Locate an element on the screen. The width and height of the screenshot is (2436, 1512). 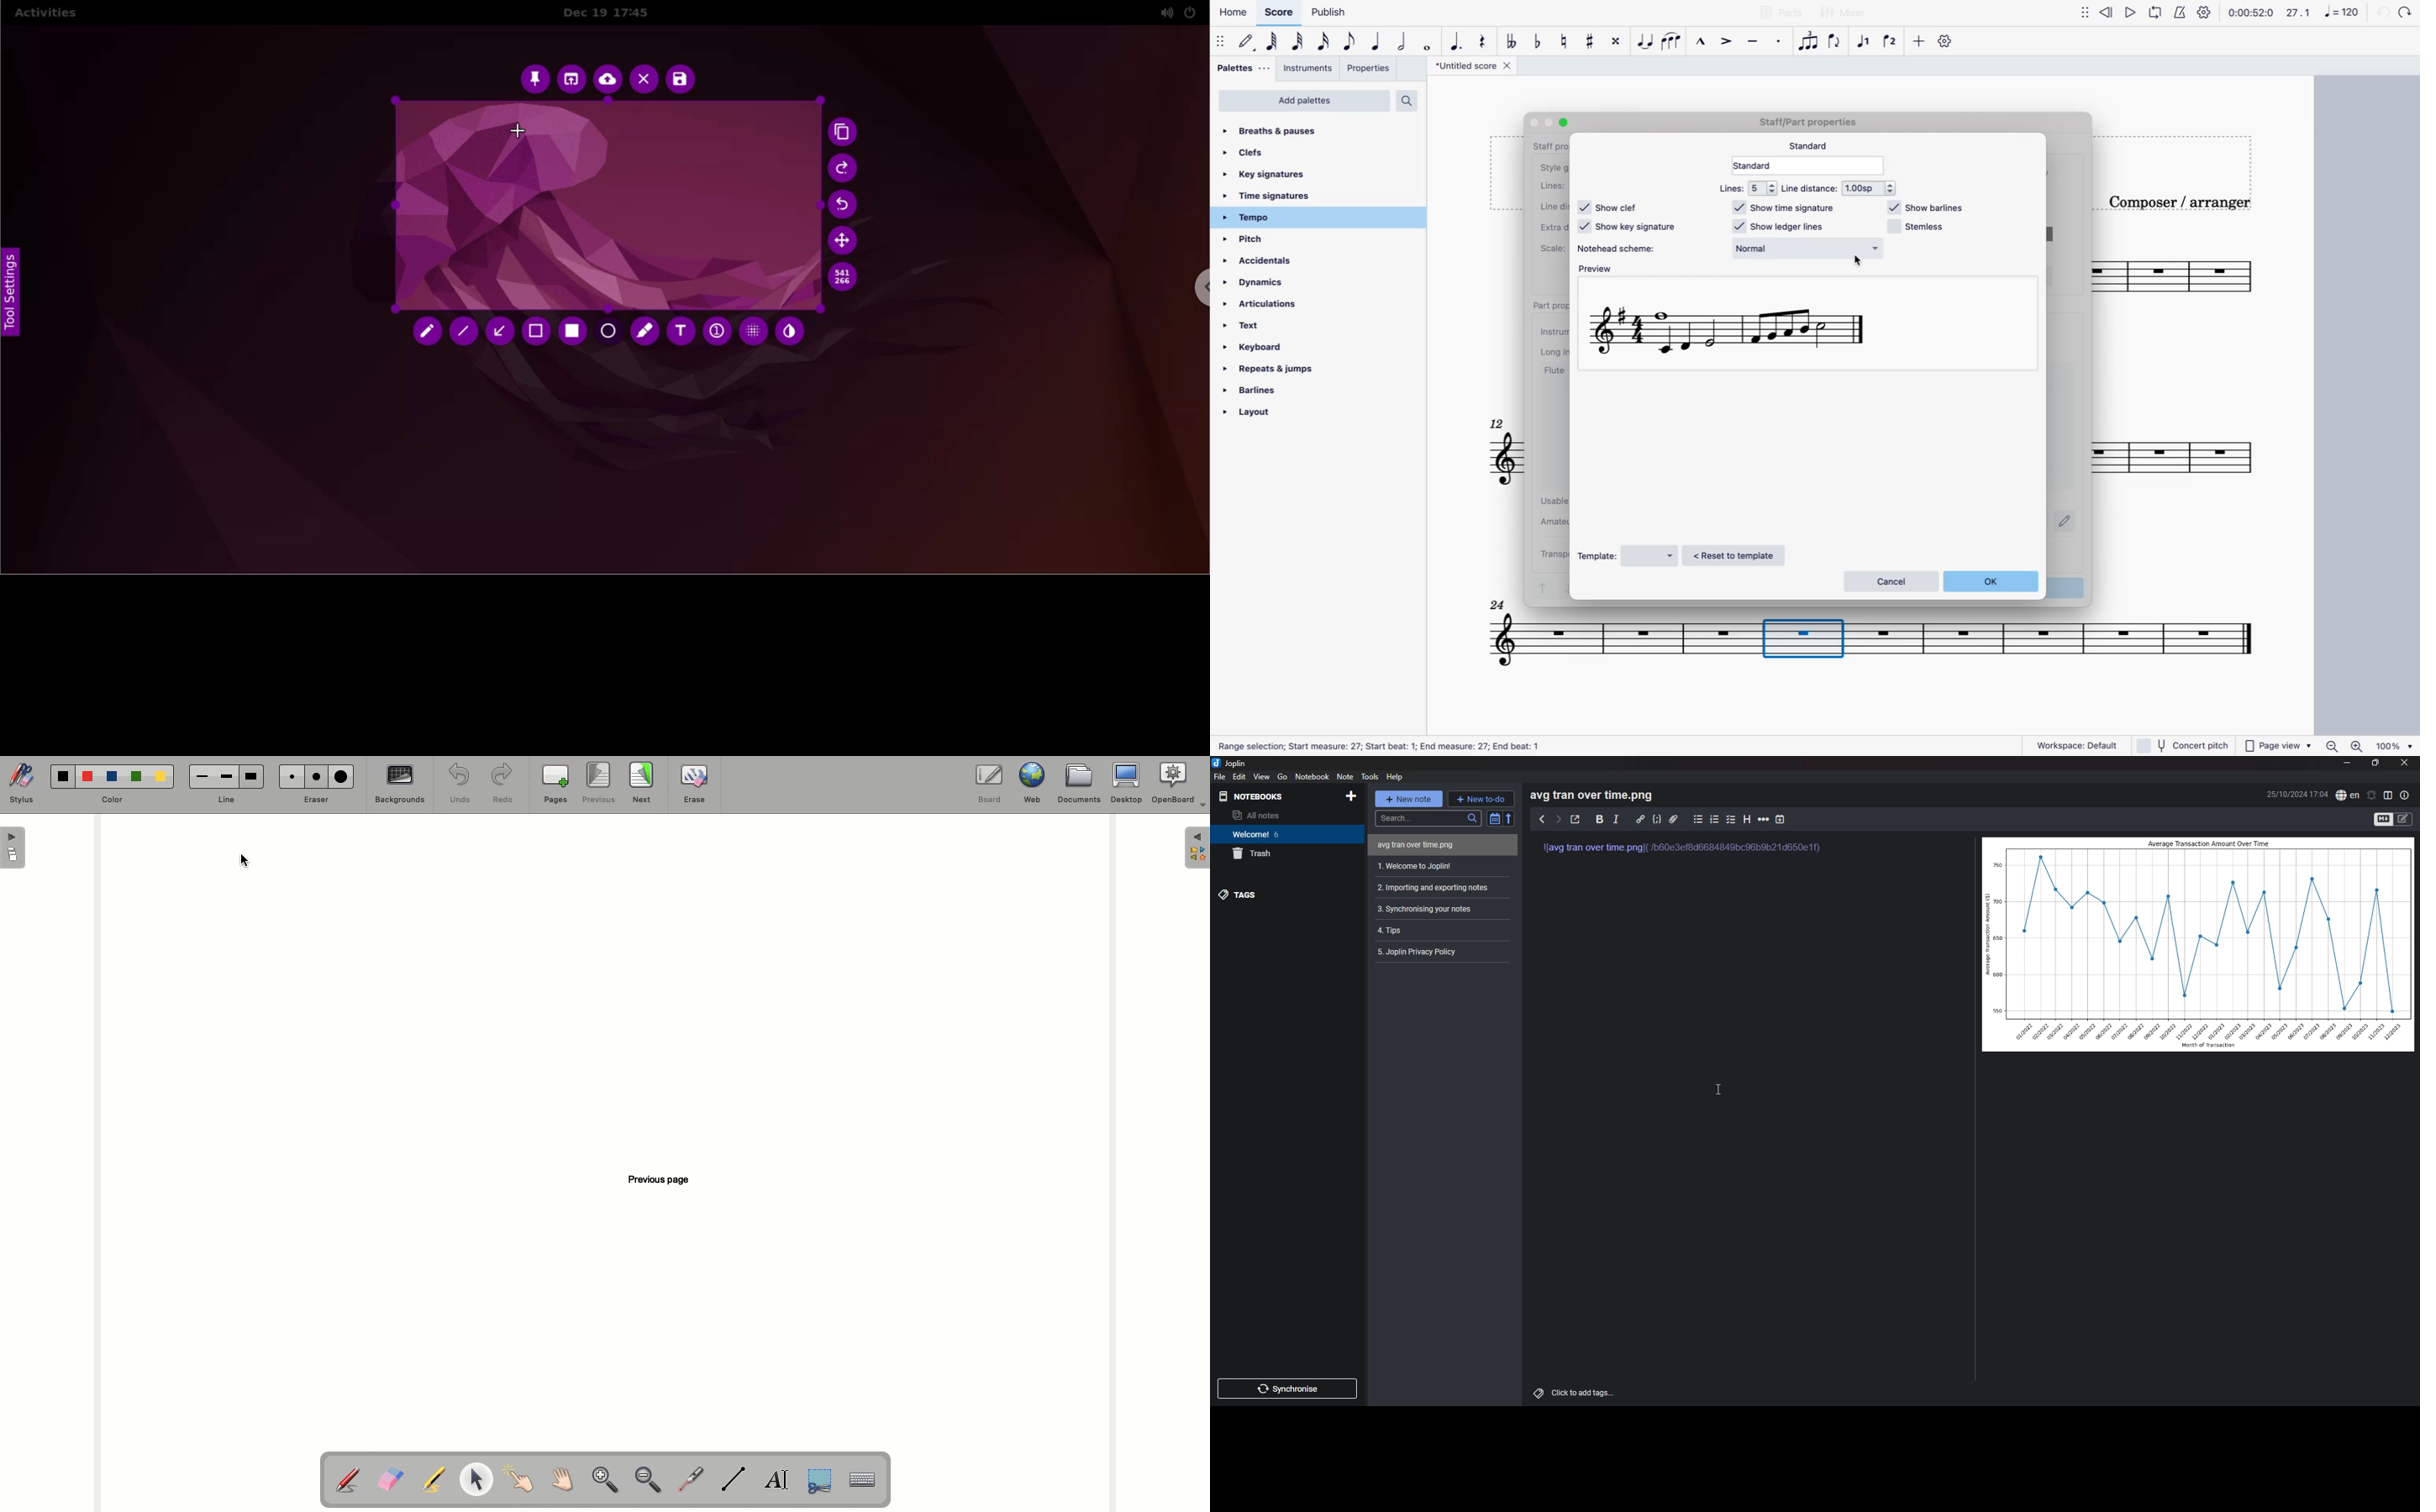
tempo is located at coordinates (1301, 219).